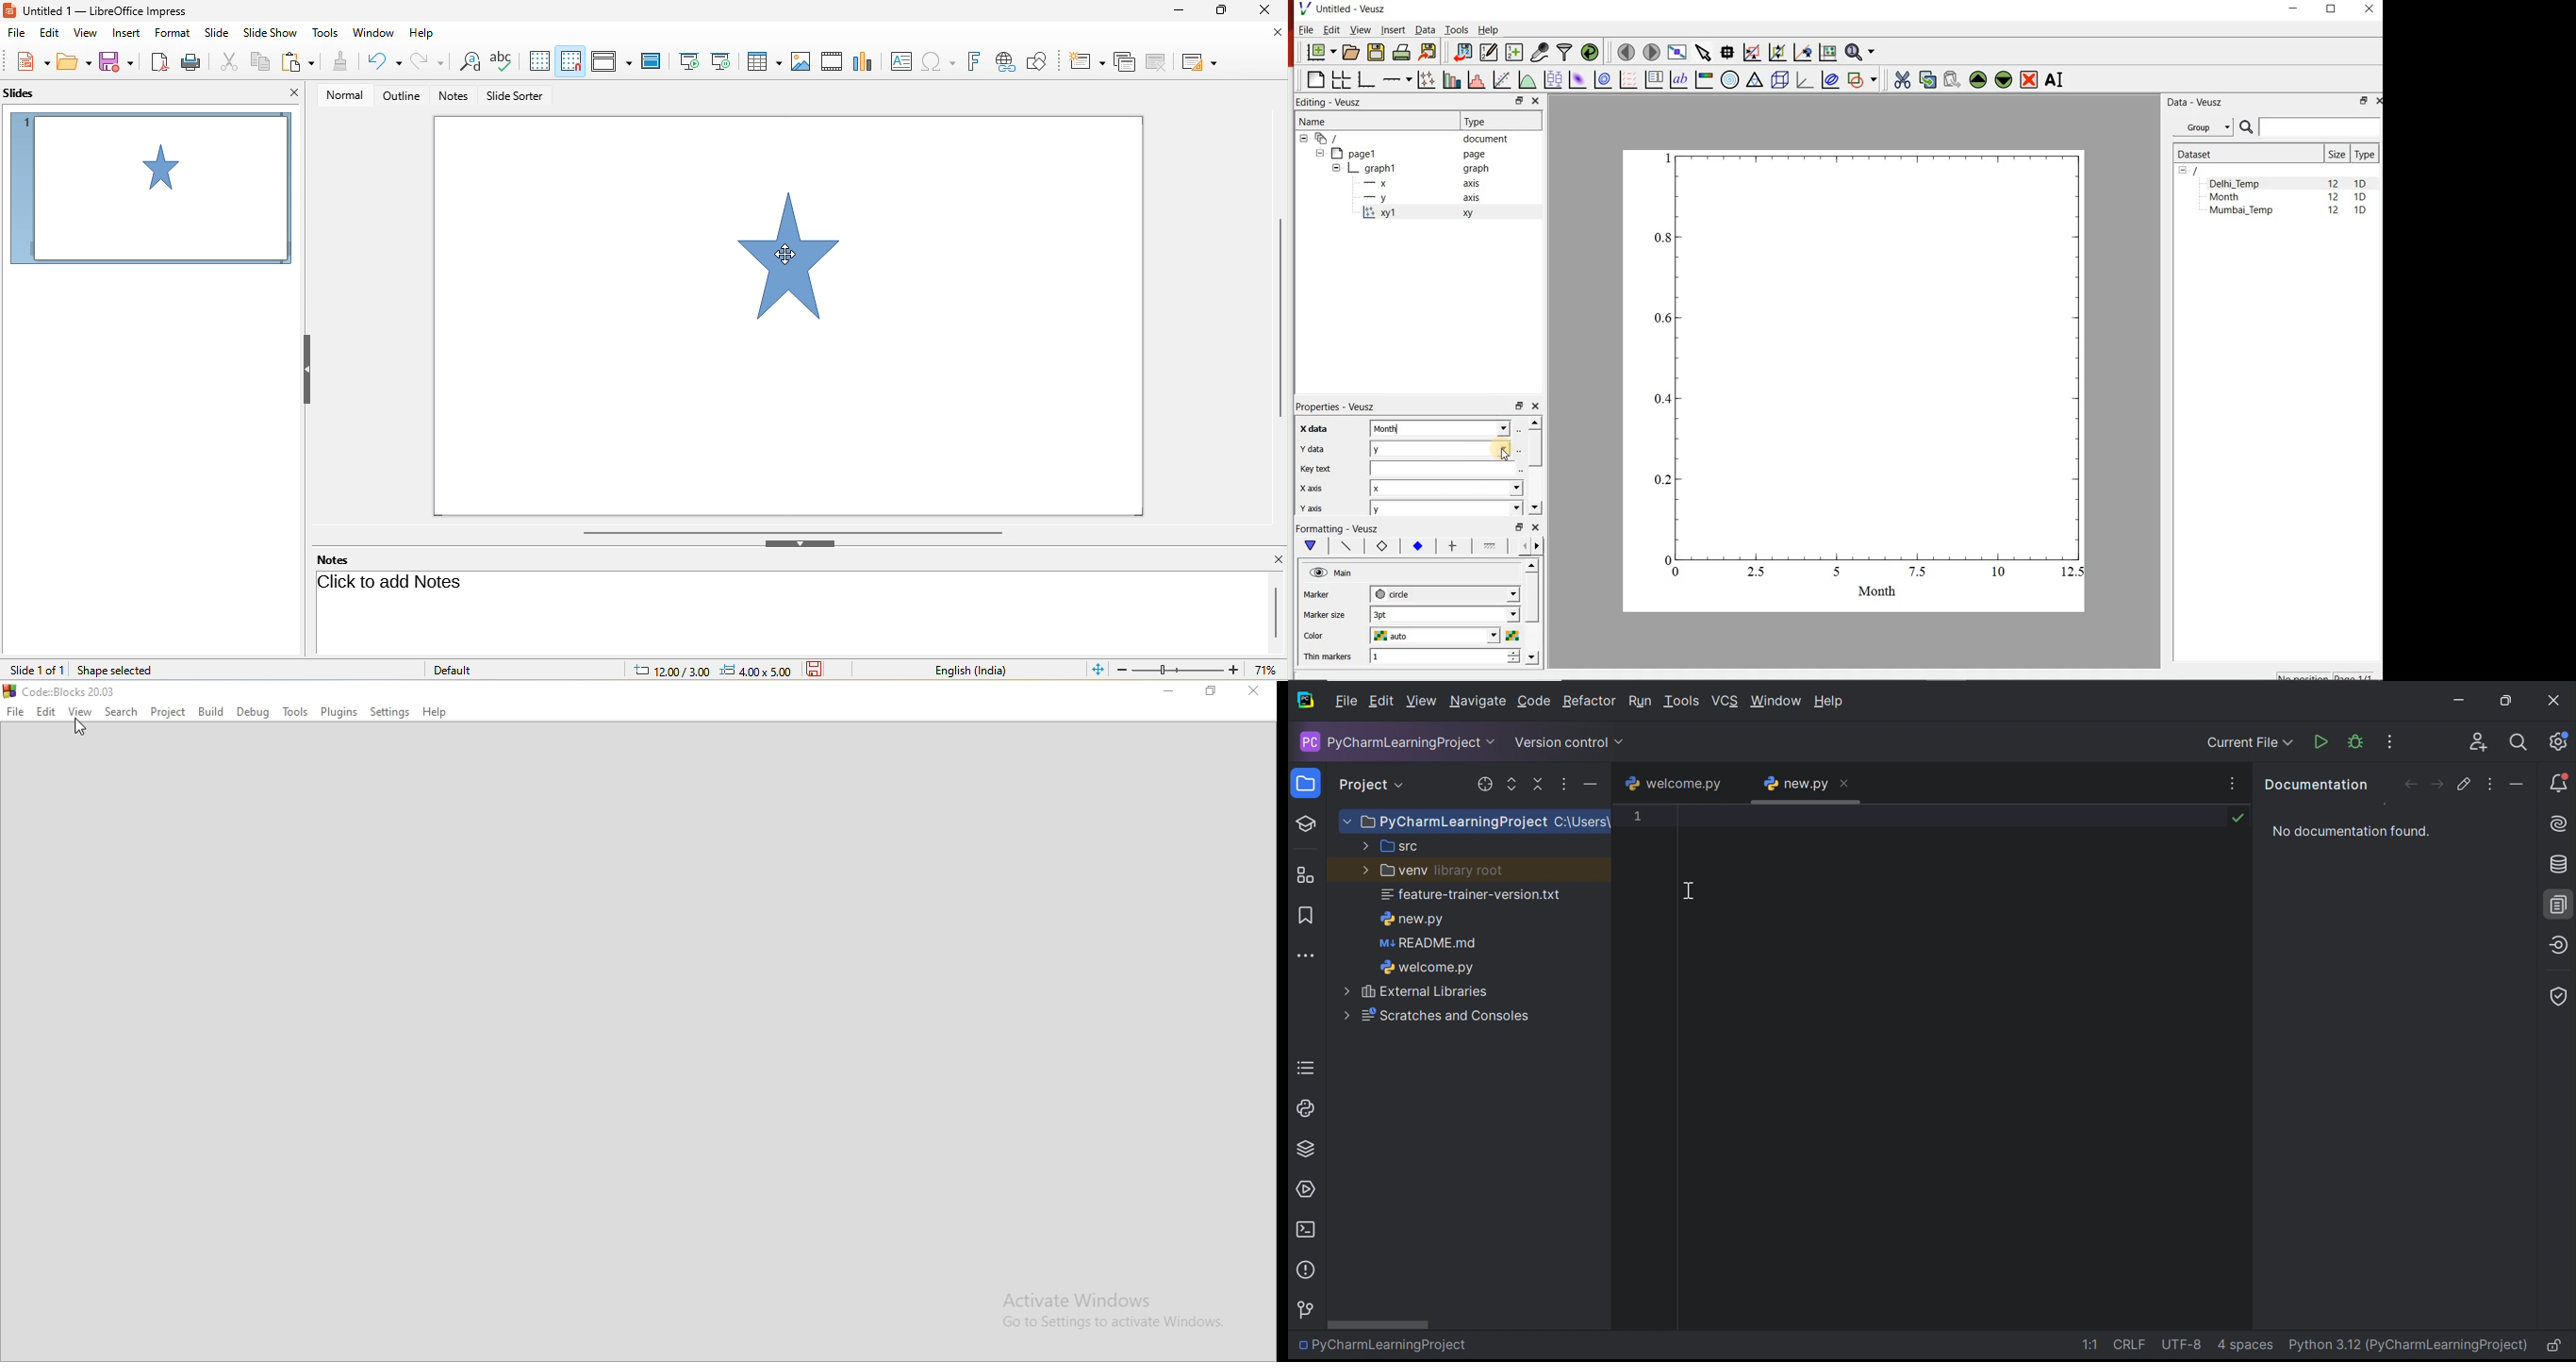 This screenshot has width=2576, height=1372. What do you see at coordinates (2229, 781) in the screenshot?
I see `Recent Files, Tab Actions, and More` at bounding box center [2229, 781].